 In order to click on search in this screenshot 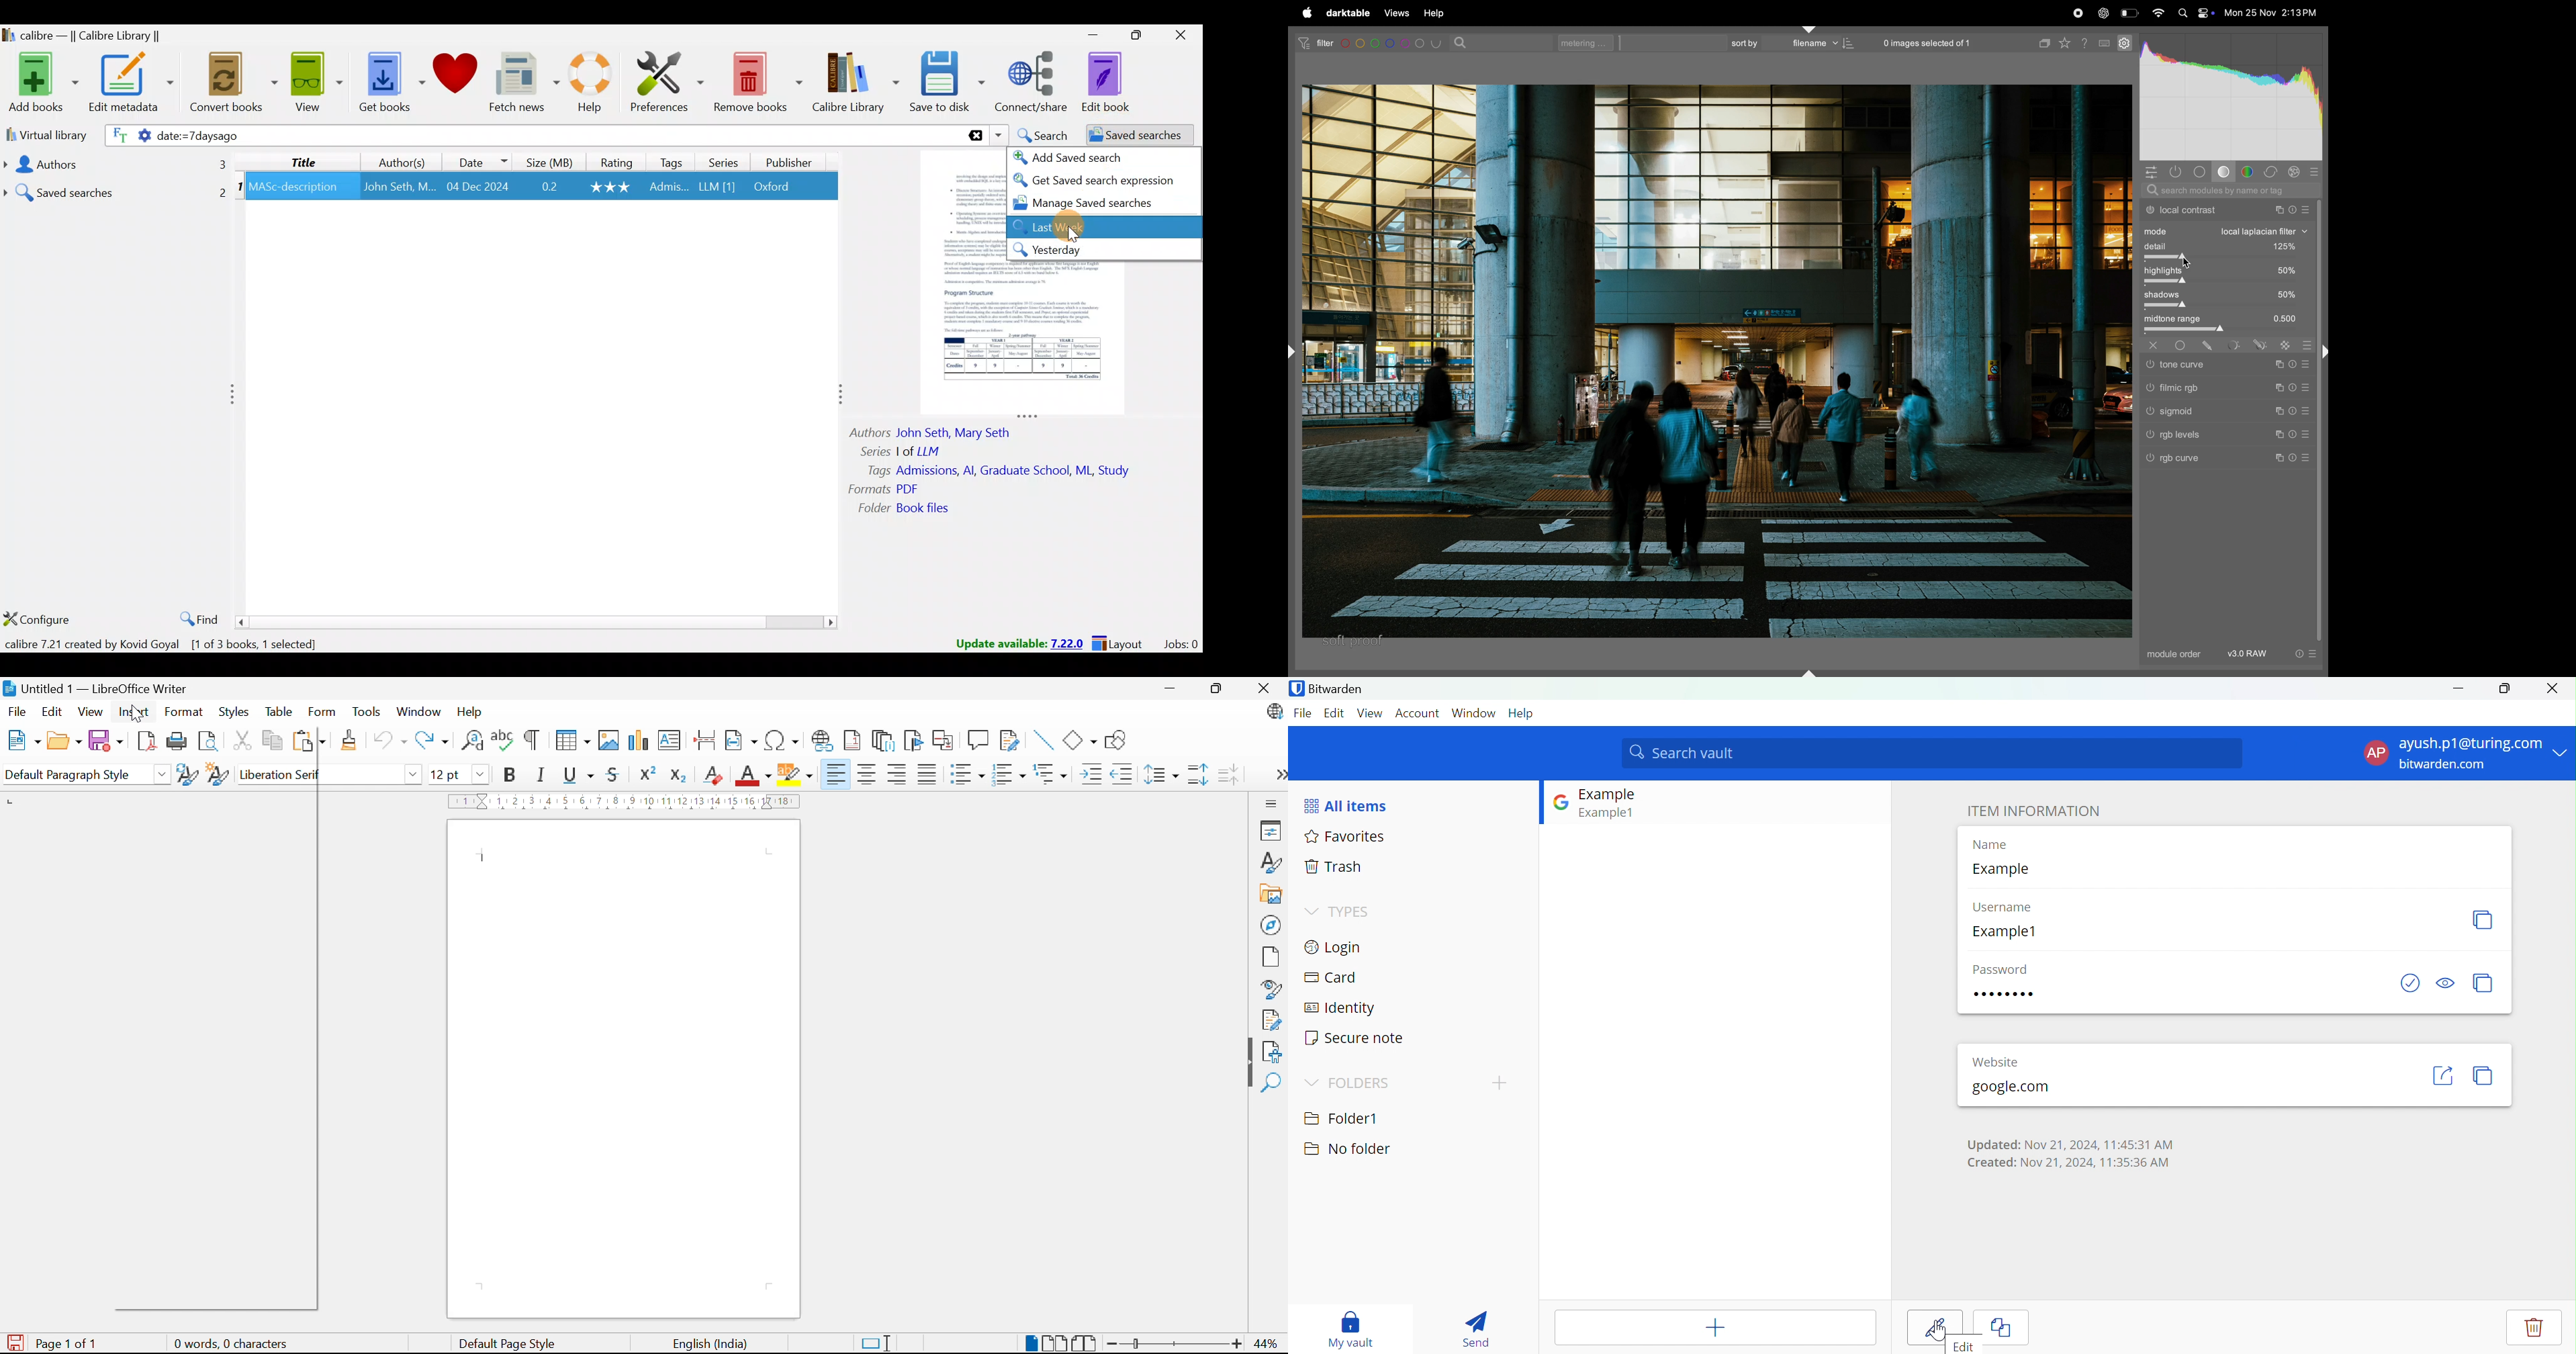, I will do `click(1463, 42)`.